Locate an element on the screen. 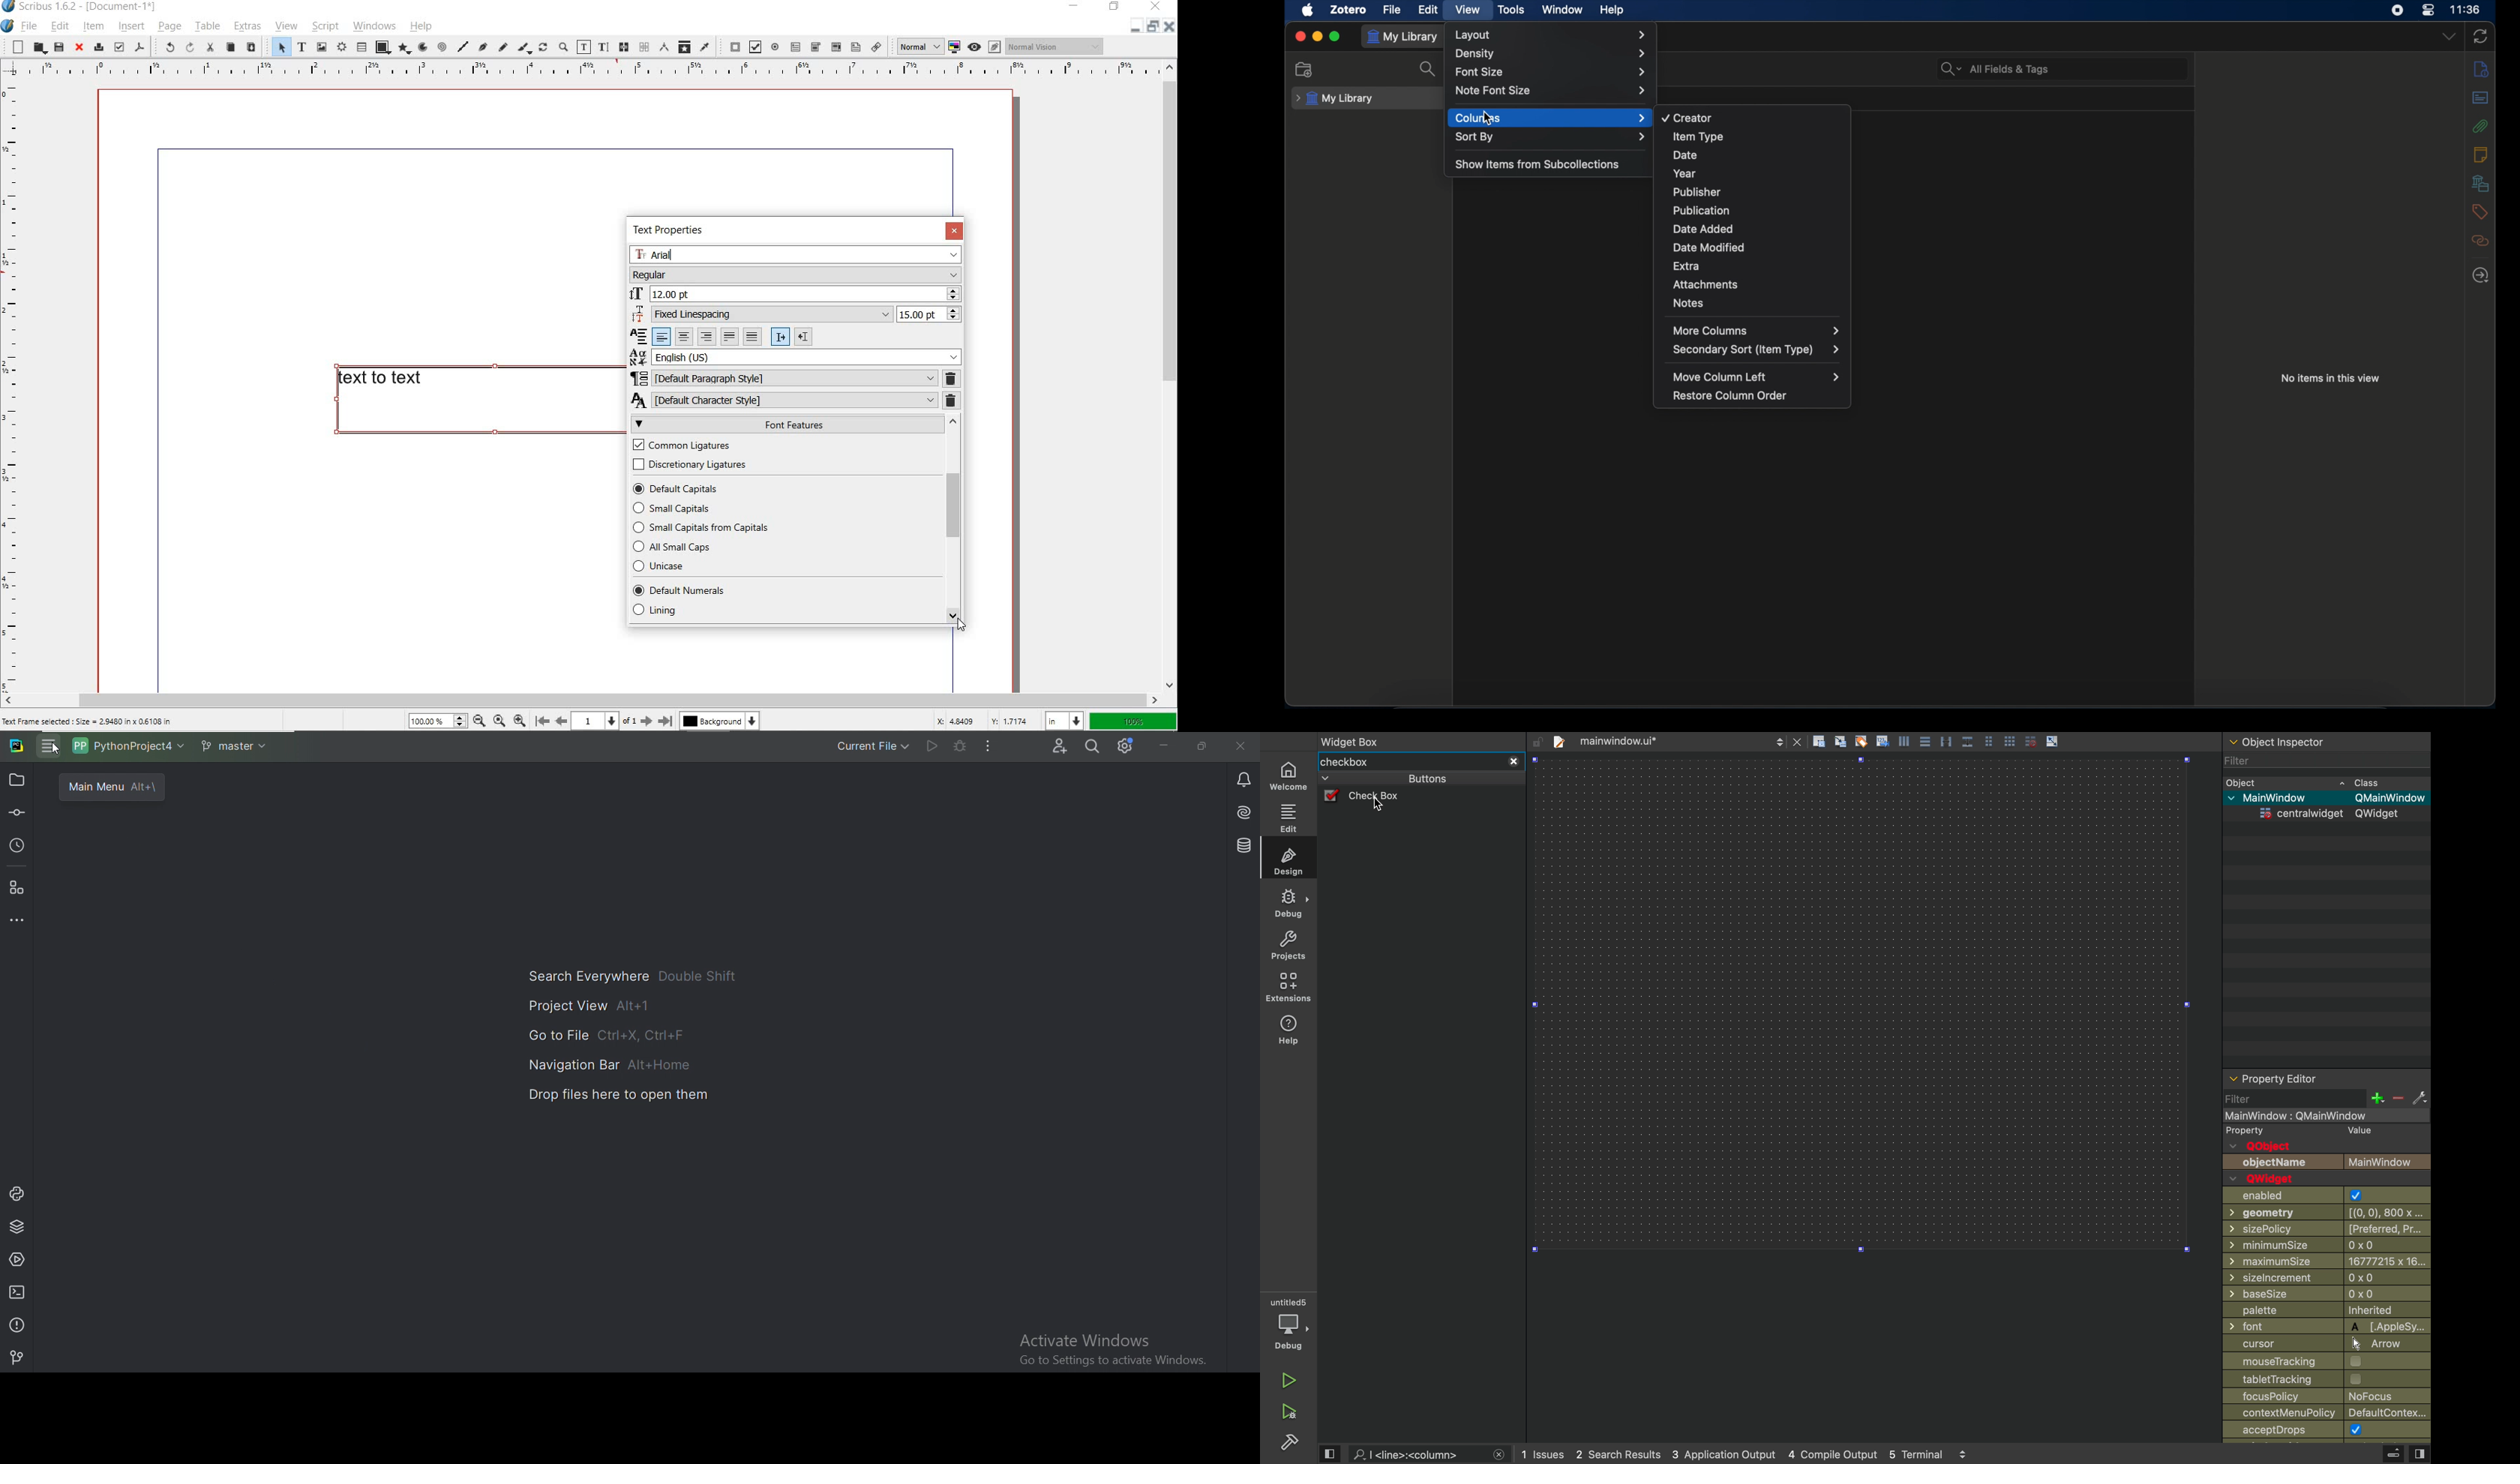 The width and height of the screenshot is (2520, 1484). rotate item is located at coordinates (543, 48).